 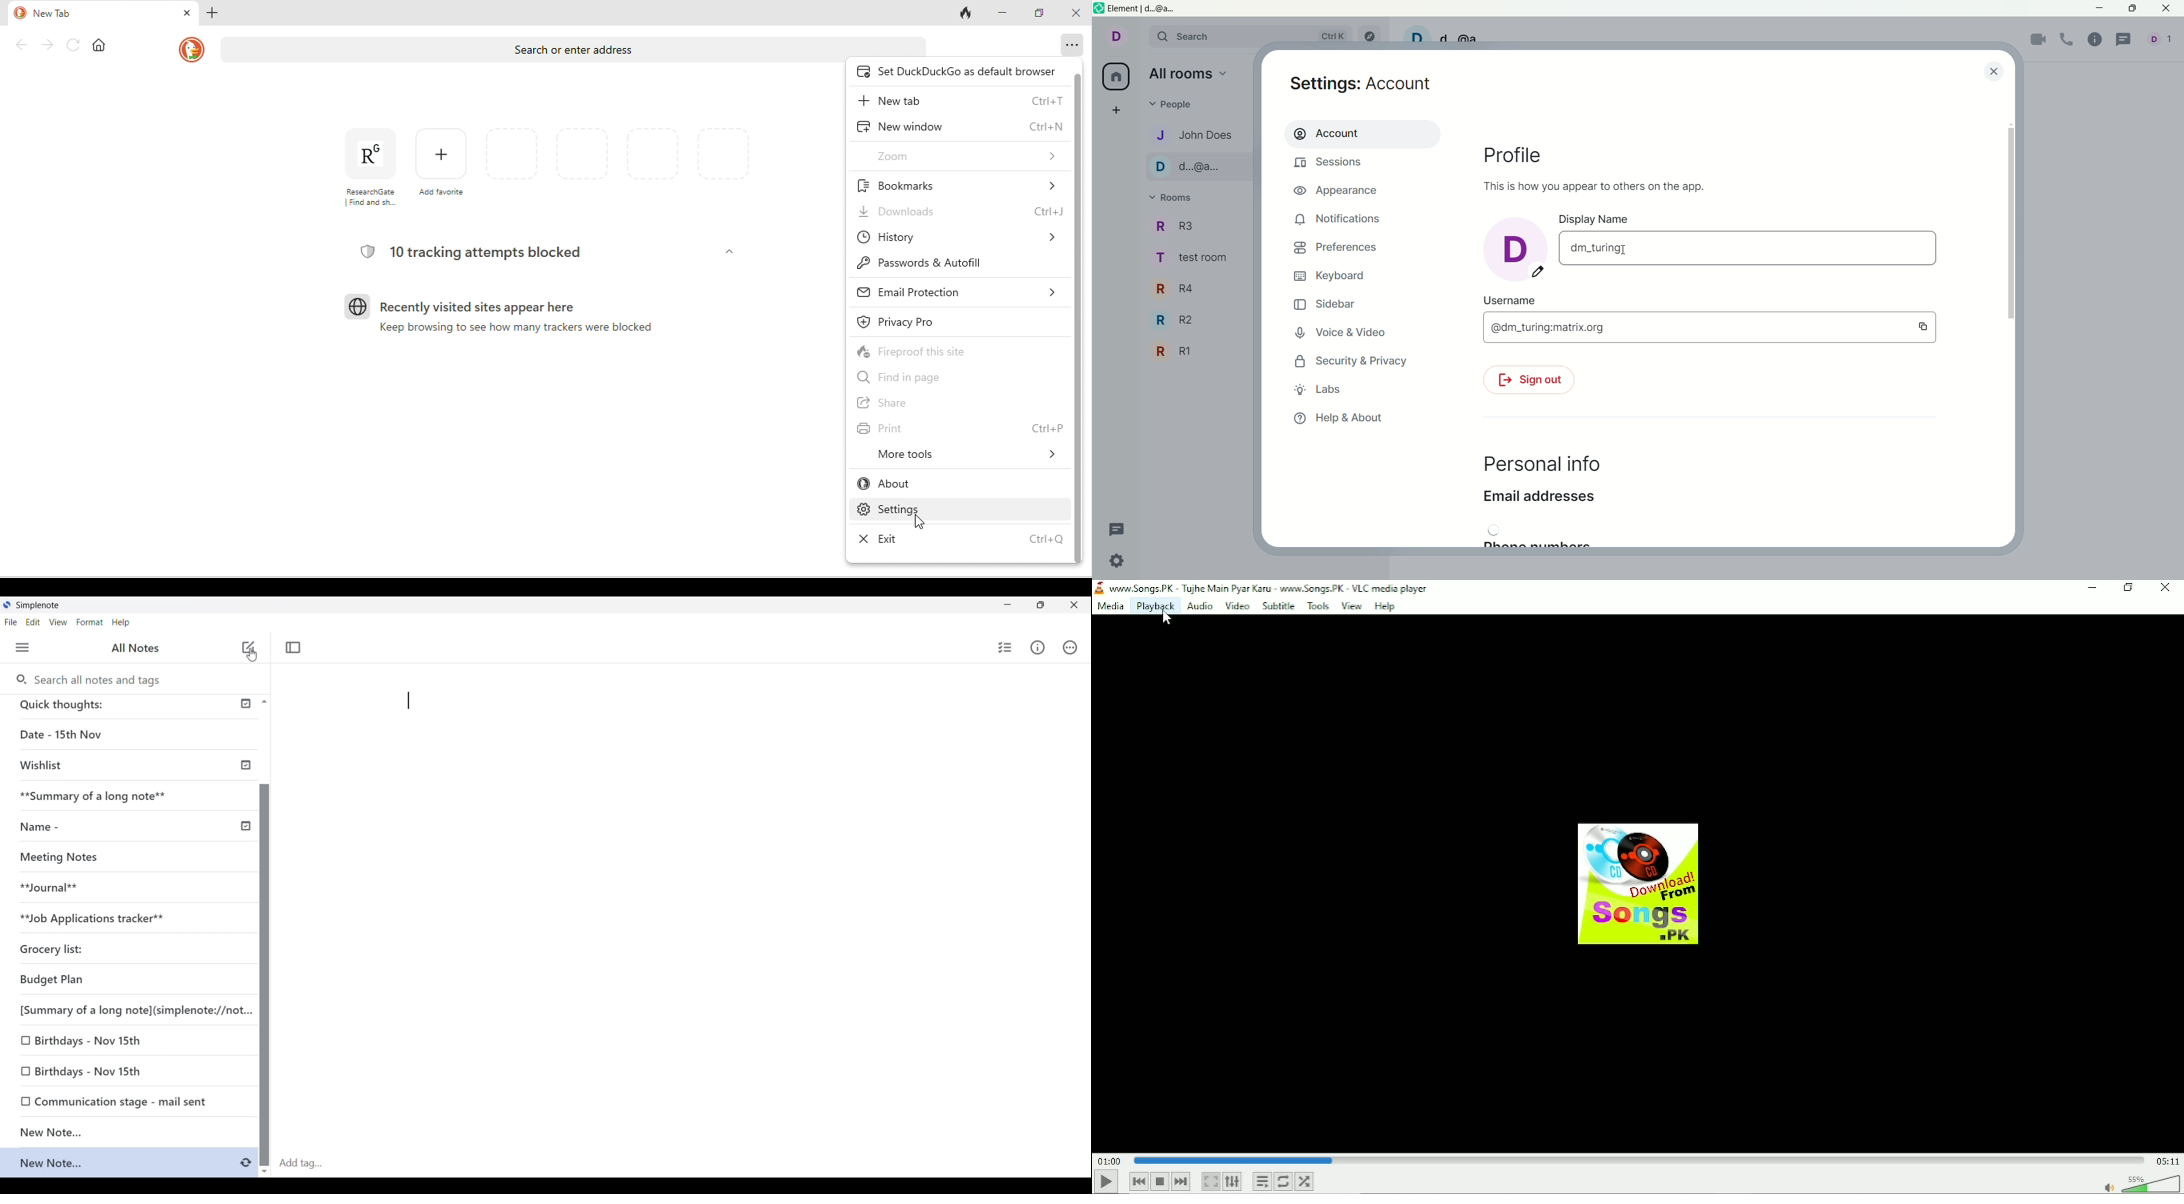 What do you see at coordinates (2130, 588) in the screenshot?
I see `Restore down` at bounding box center [2130, 588].